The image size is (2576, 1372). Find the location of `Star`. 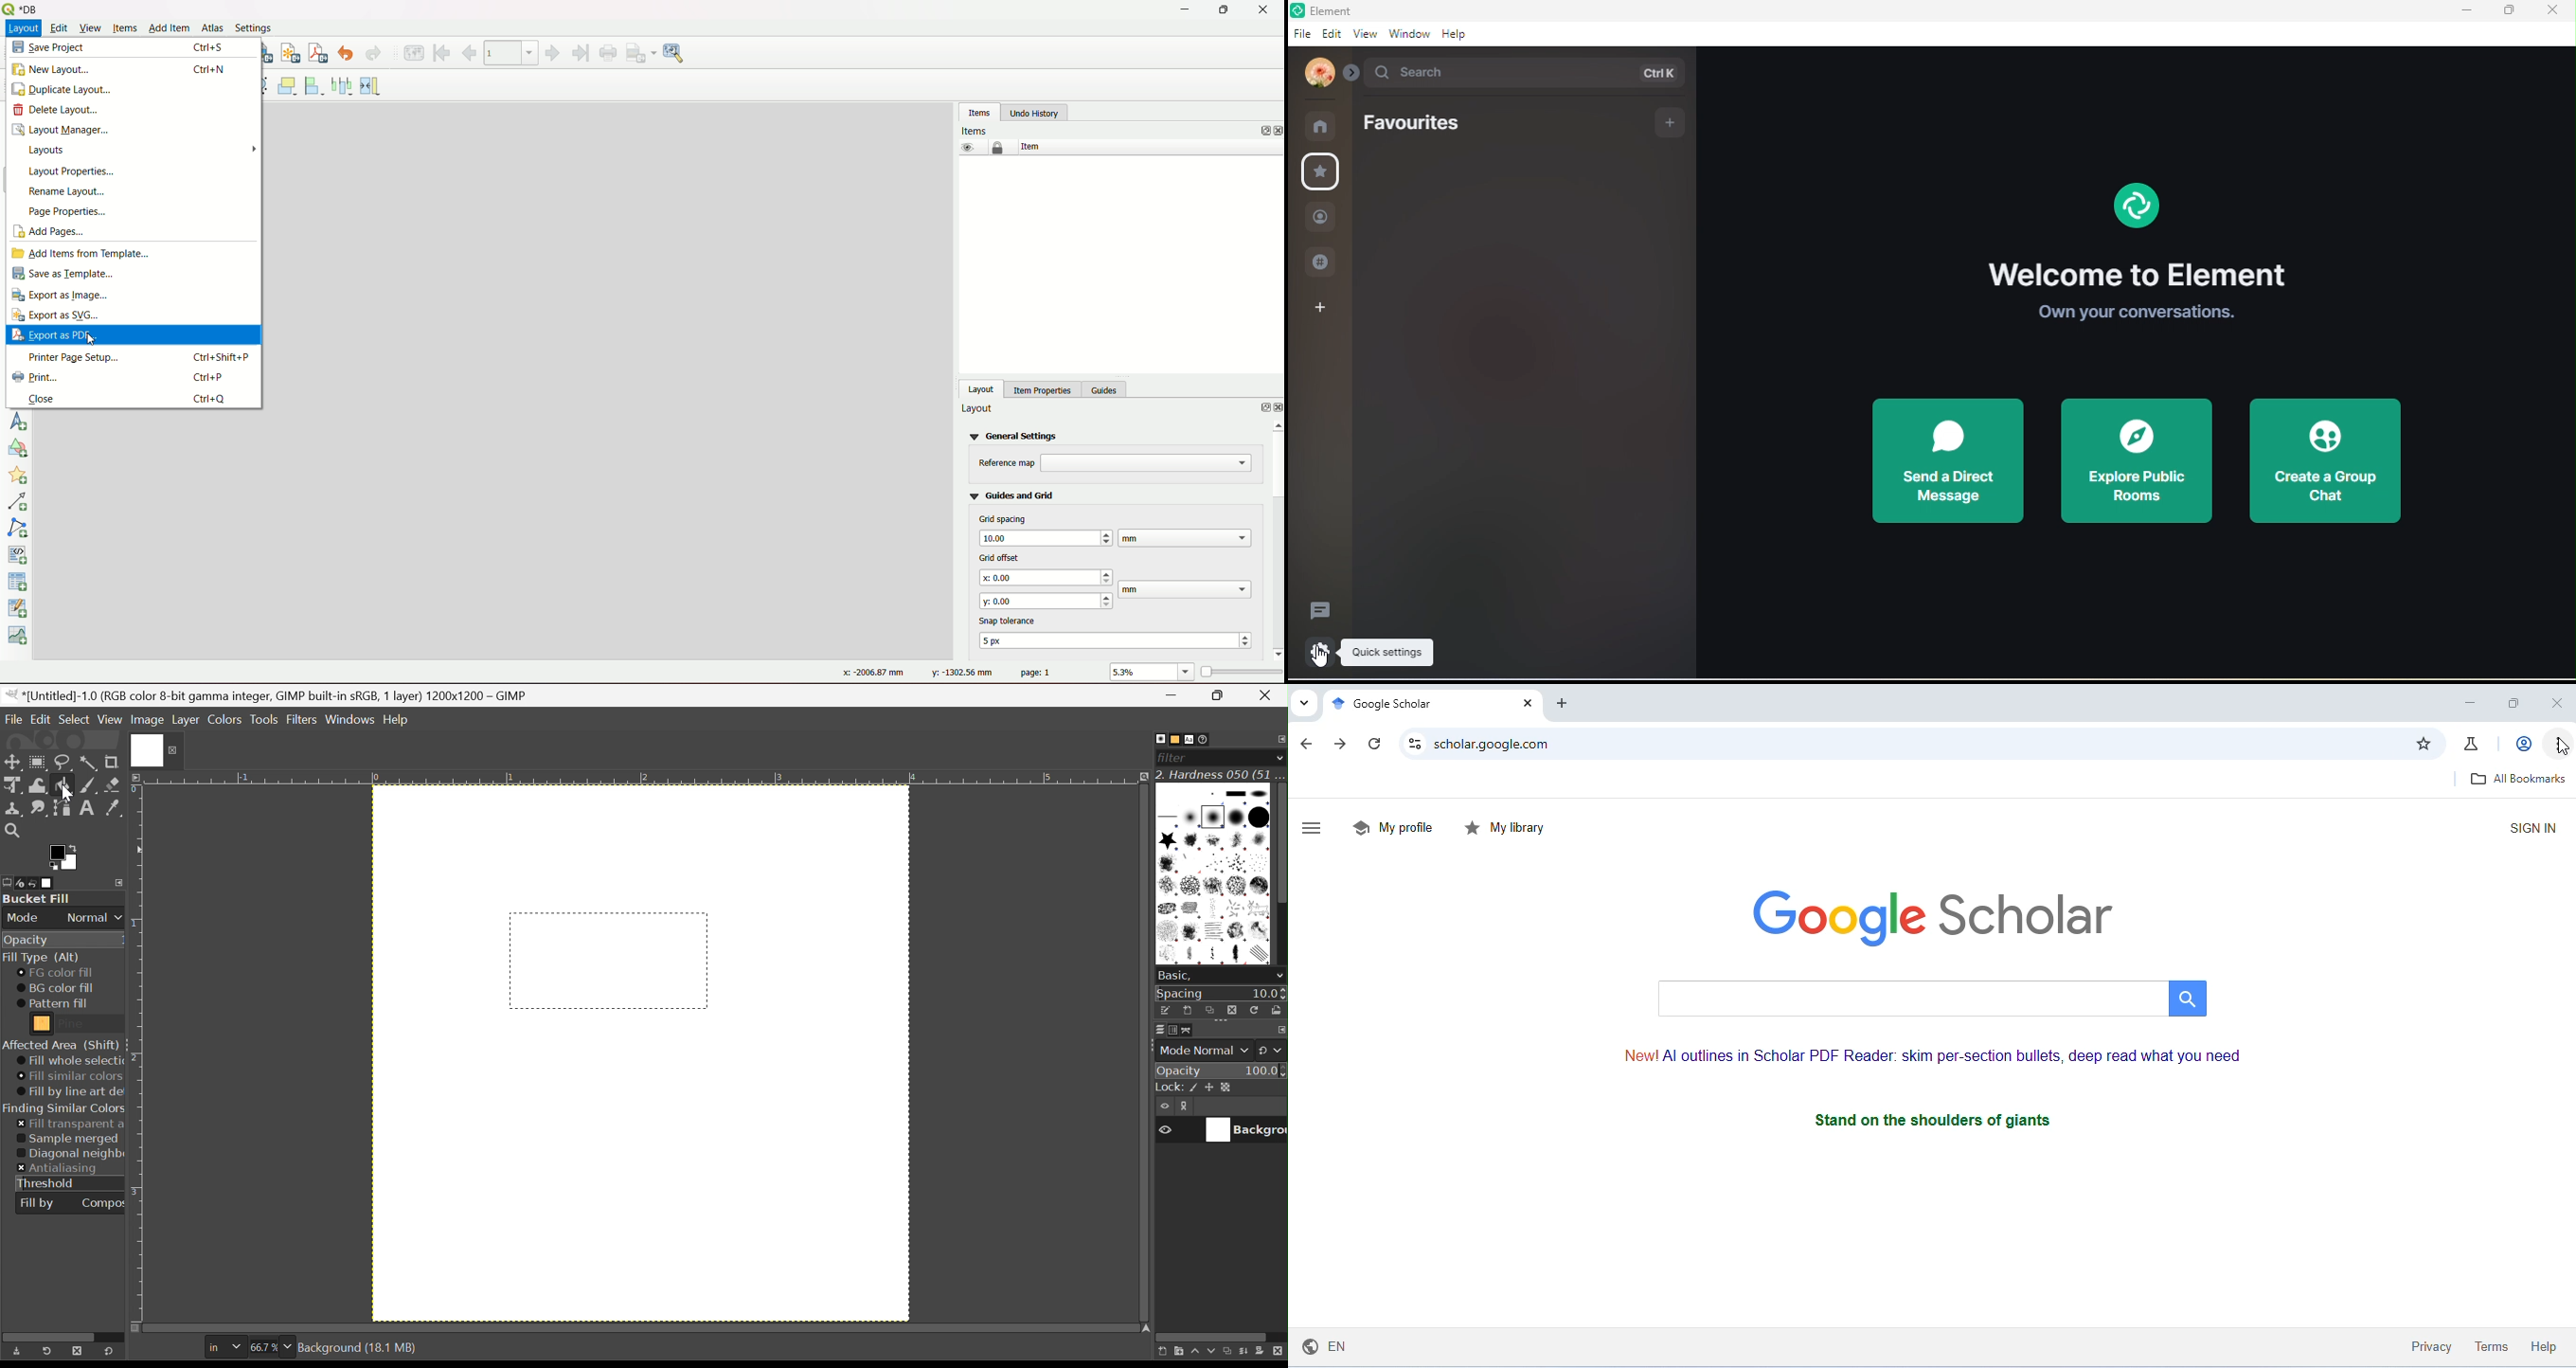

Star is located at coordinates (1168, 841).